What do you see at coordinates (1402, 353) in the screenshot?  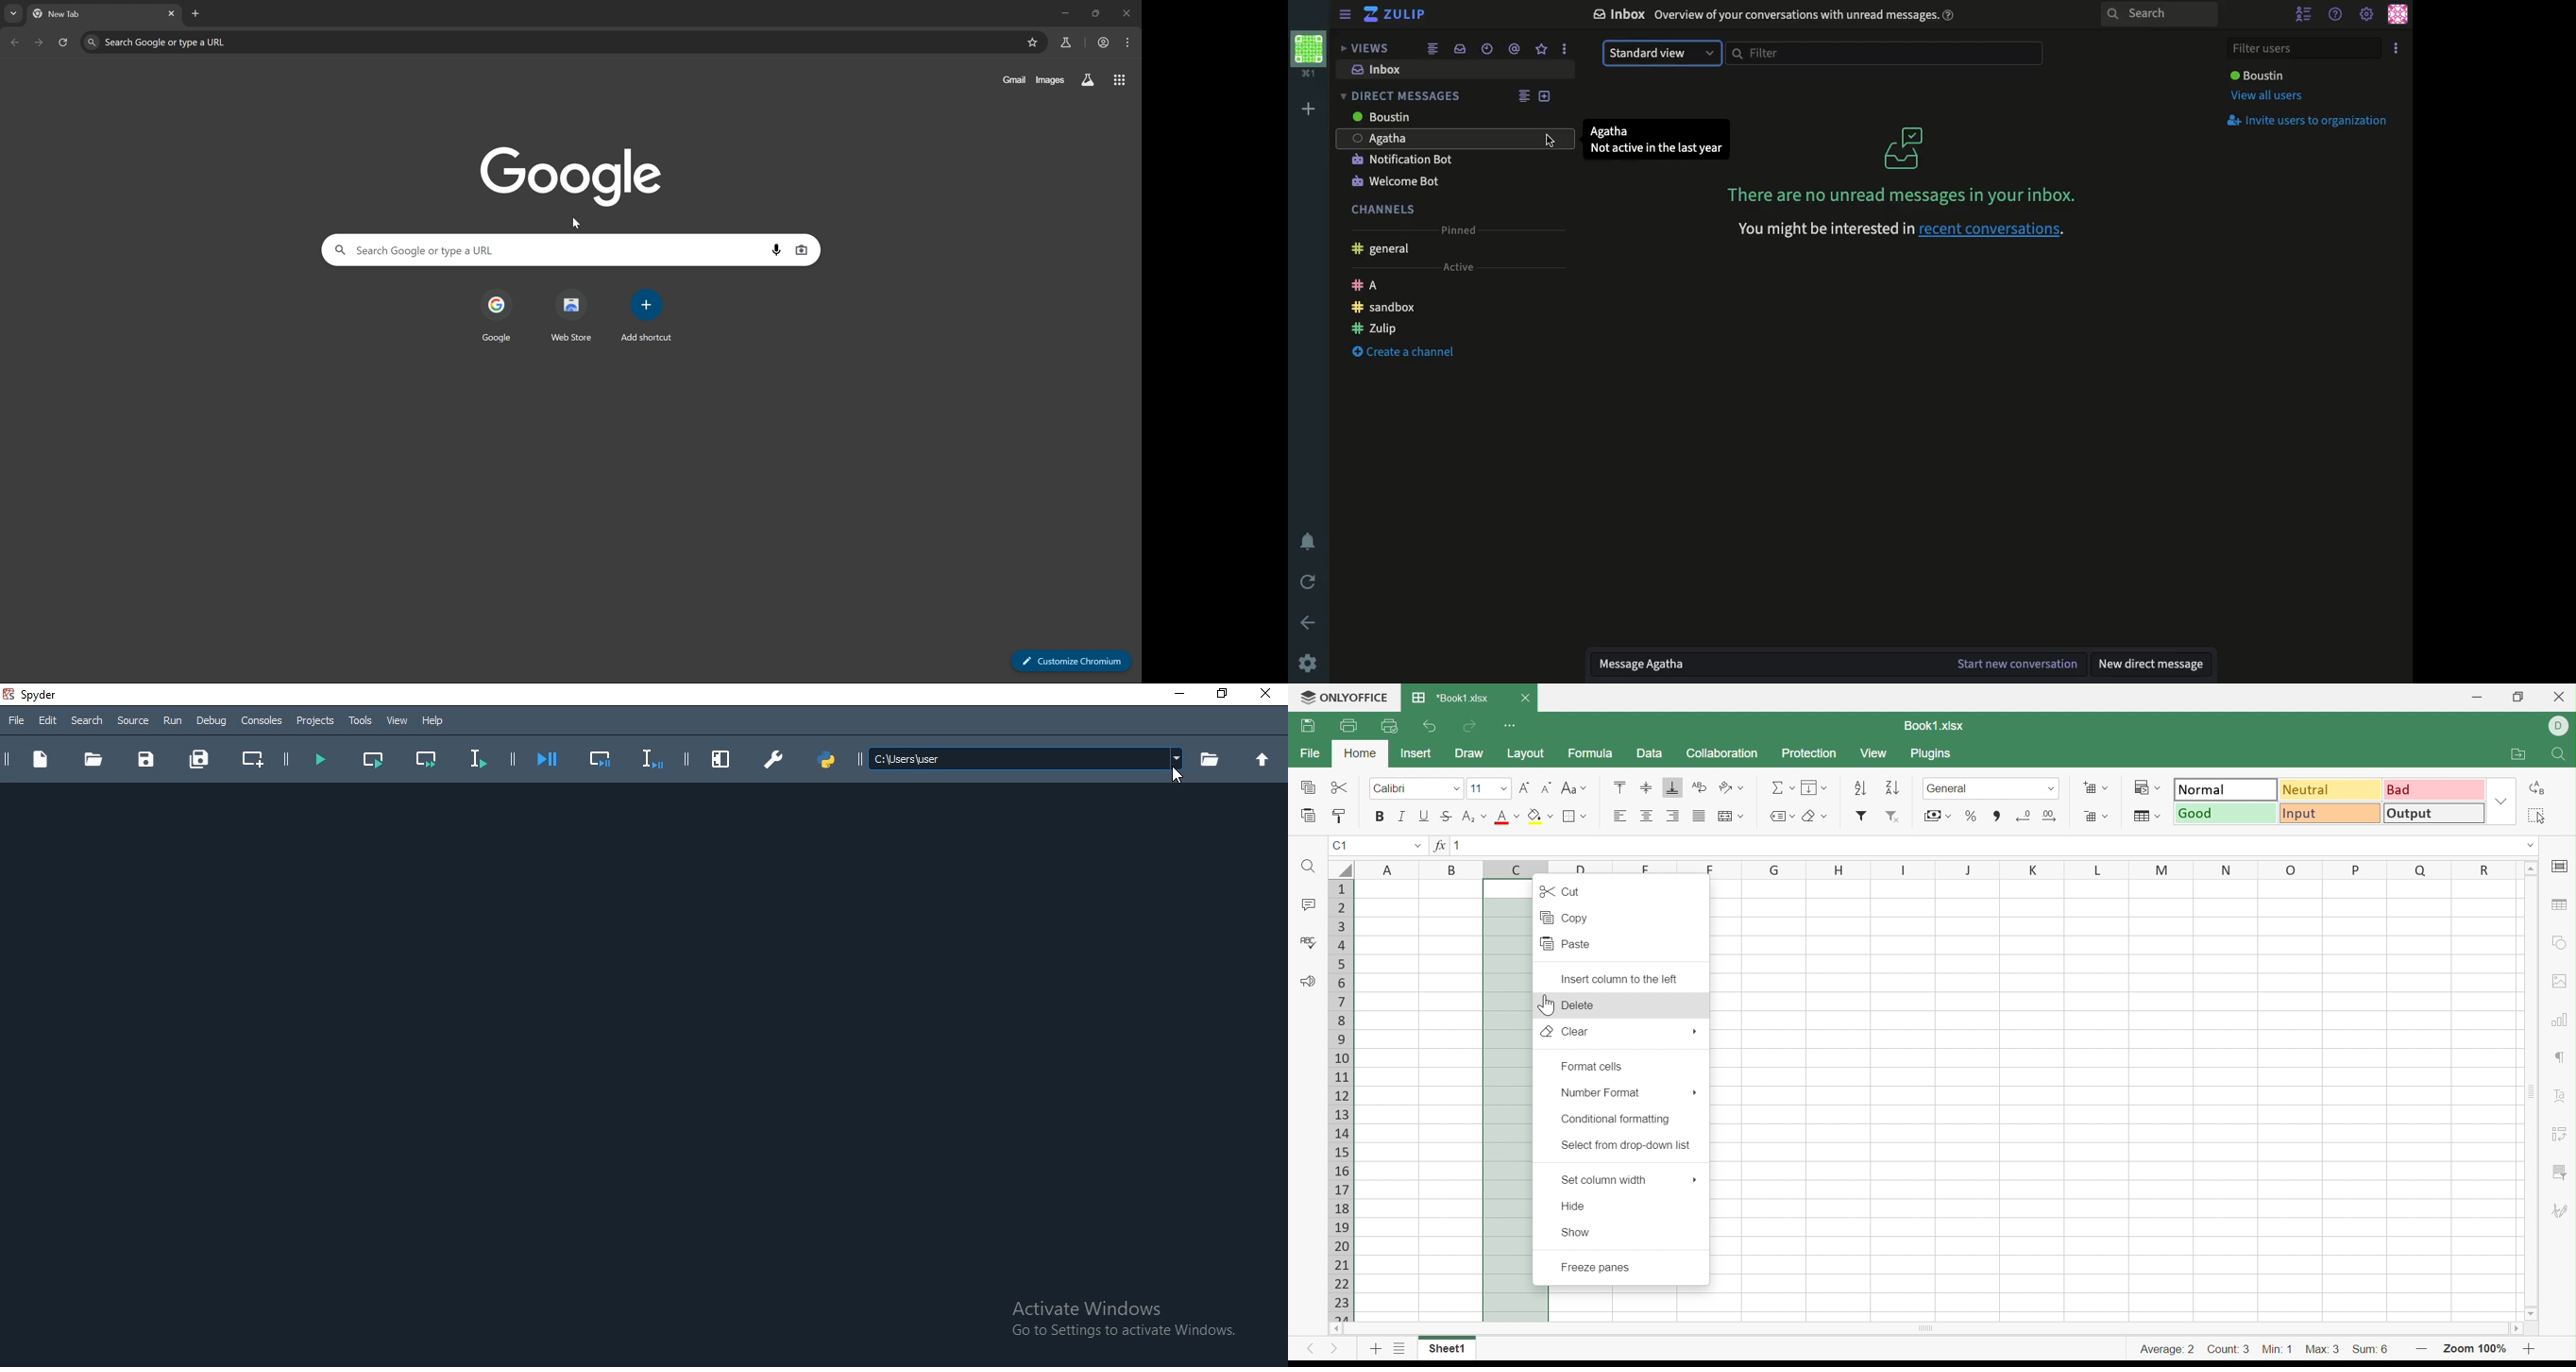 I see `Create a channel` at bounding box center [1402, 353].